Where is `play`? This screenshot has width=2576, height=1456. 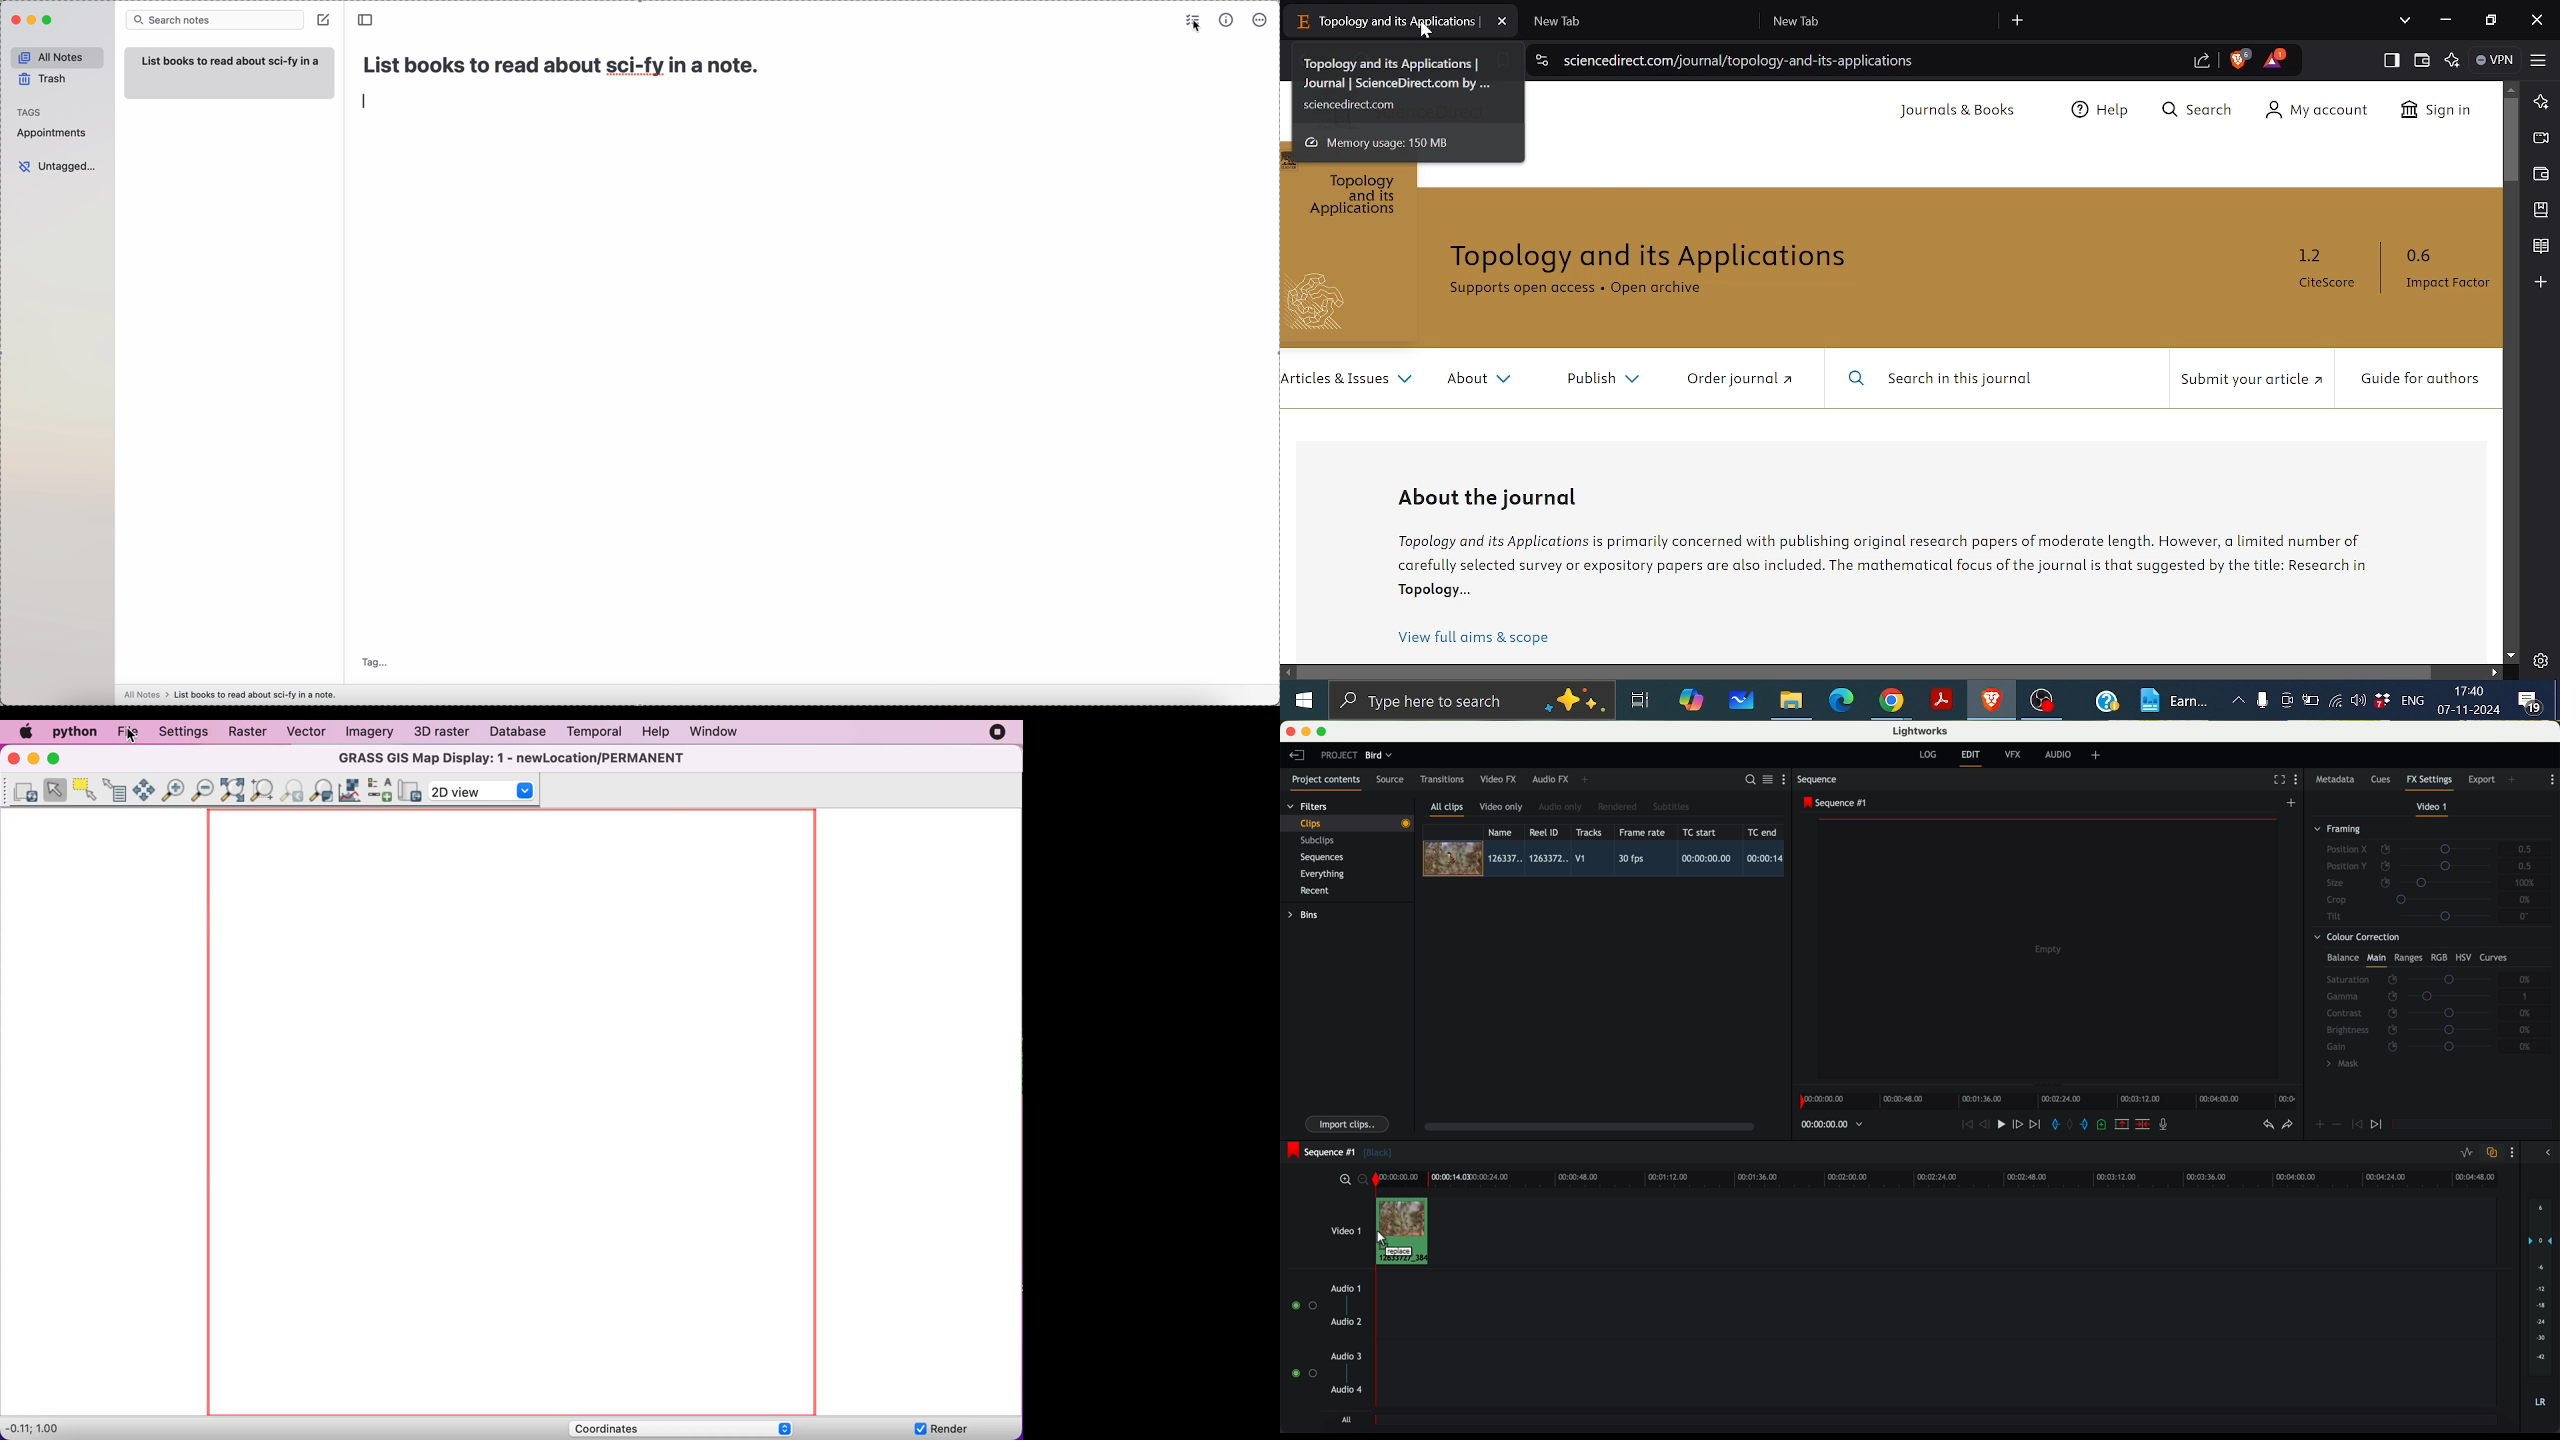
play is located at coordinates (2000, 1123).